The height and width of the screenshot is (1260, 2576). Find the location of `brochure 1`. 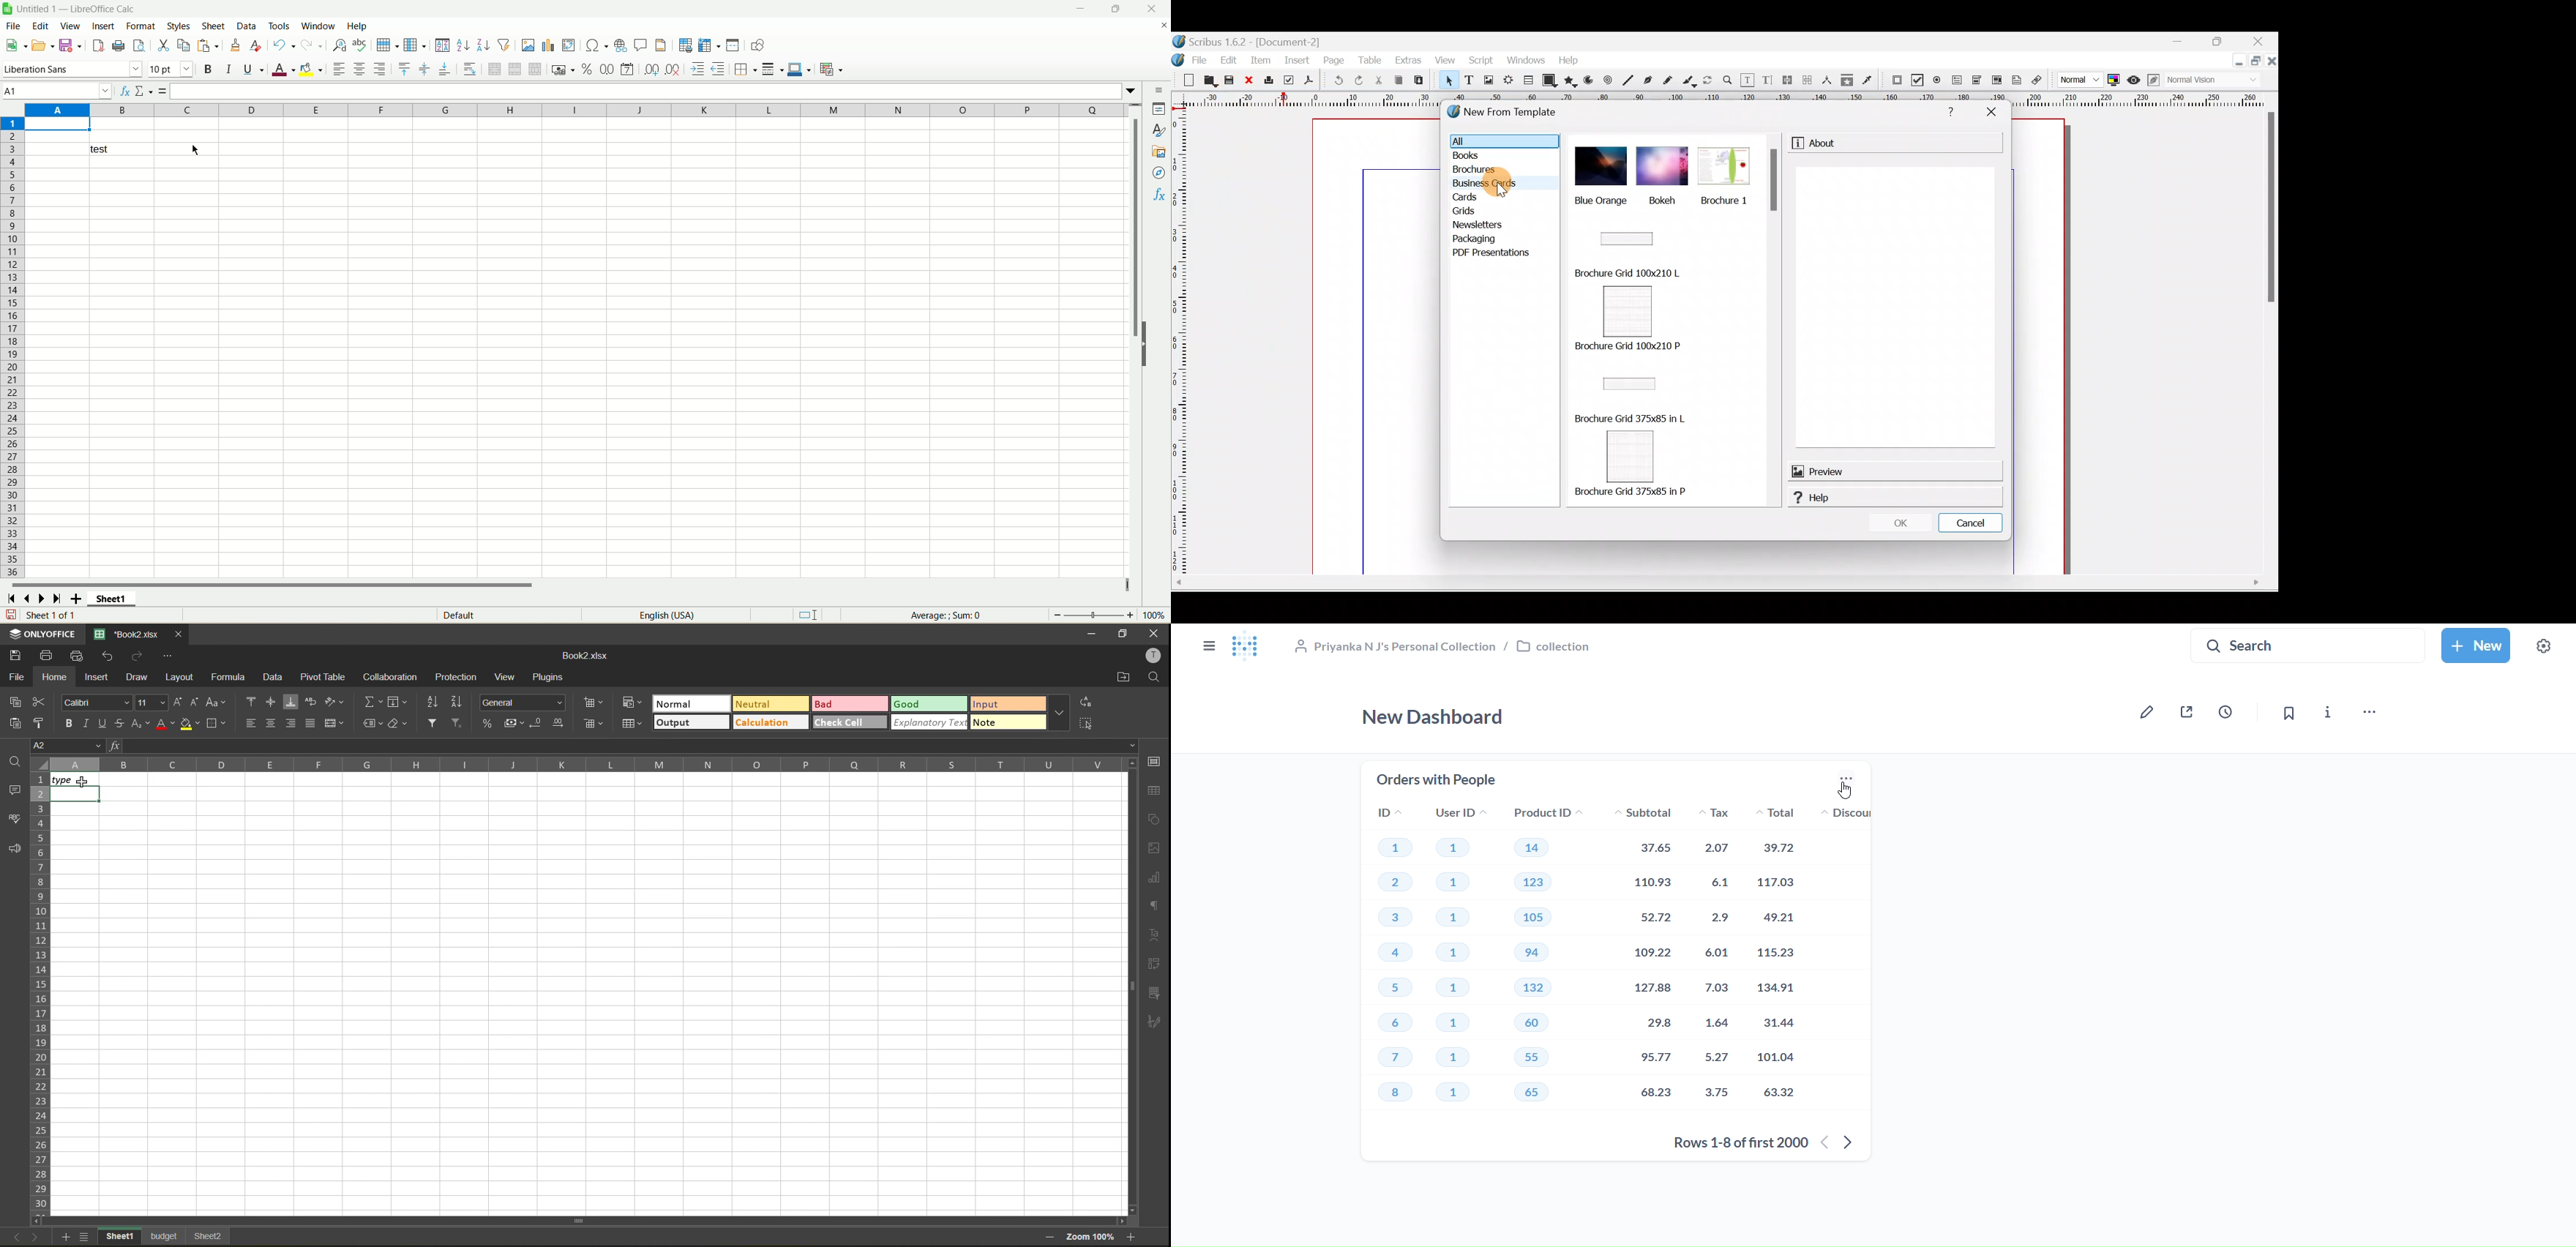

brochure 1 is located at coordinates (1726, 165).